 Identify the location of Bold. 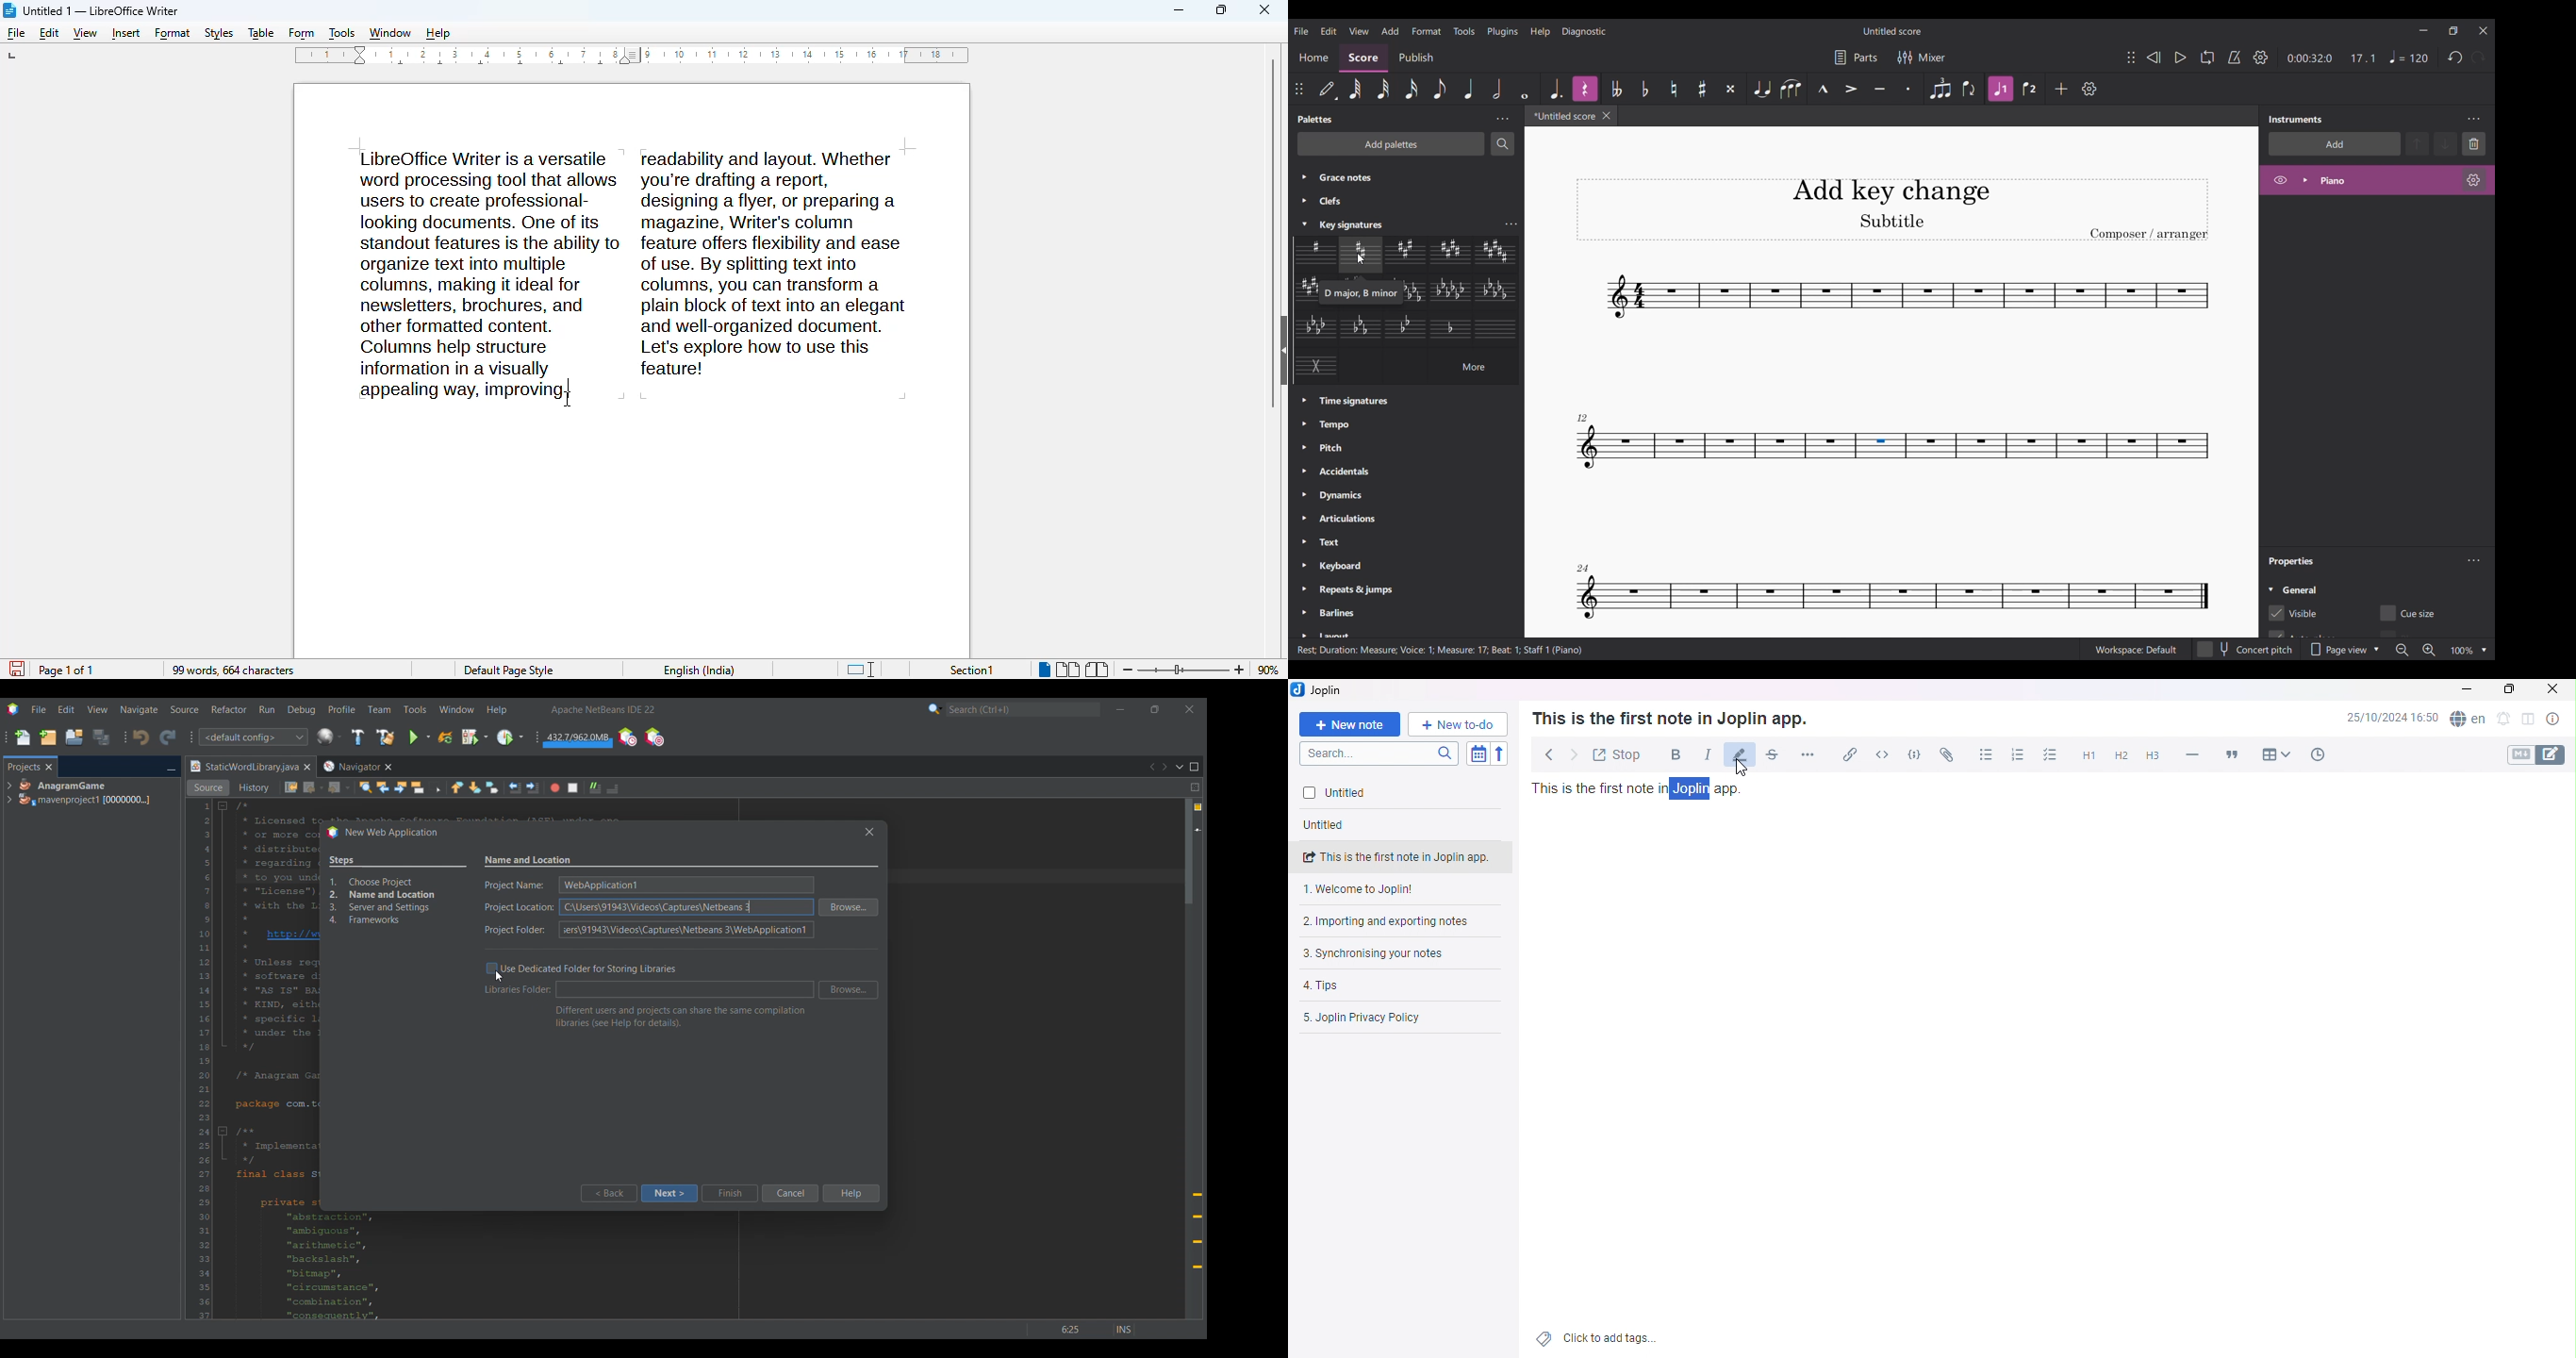
(1671, 754).